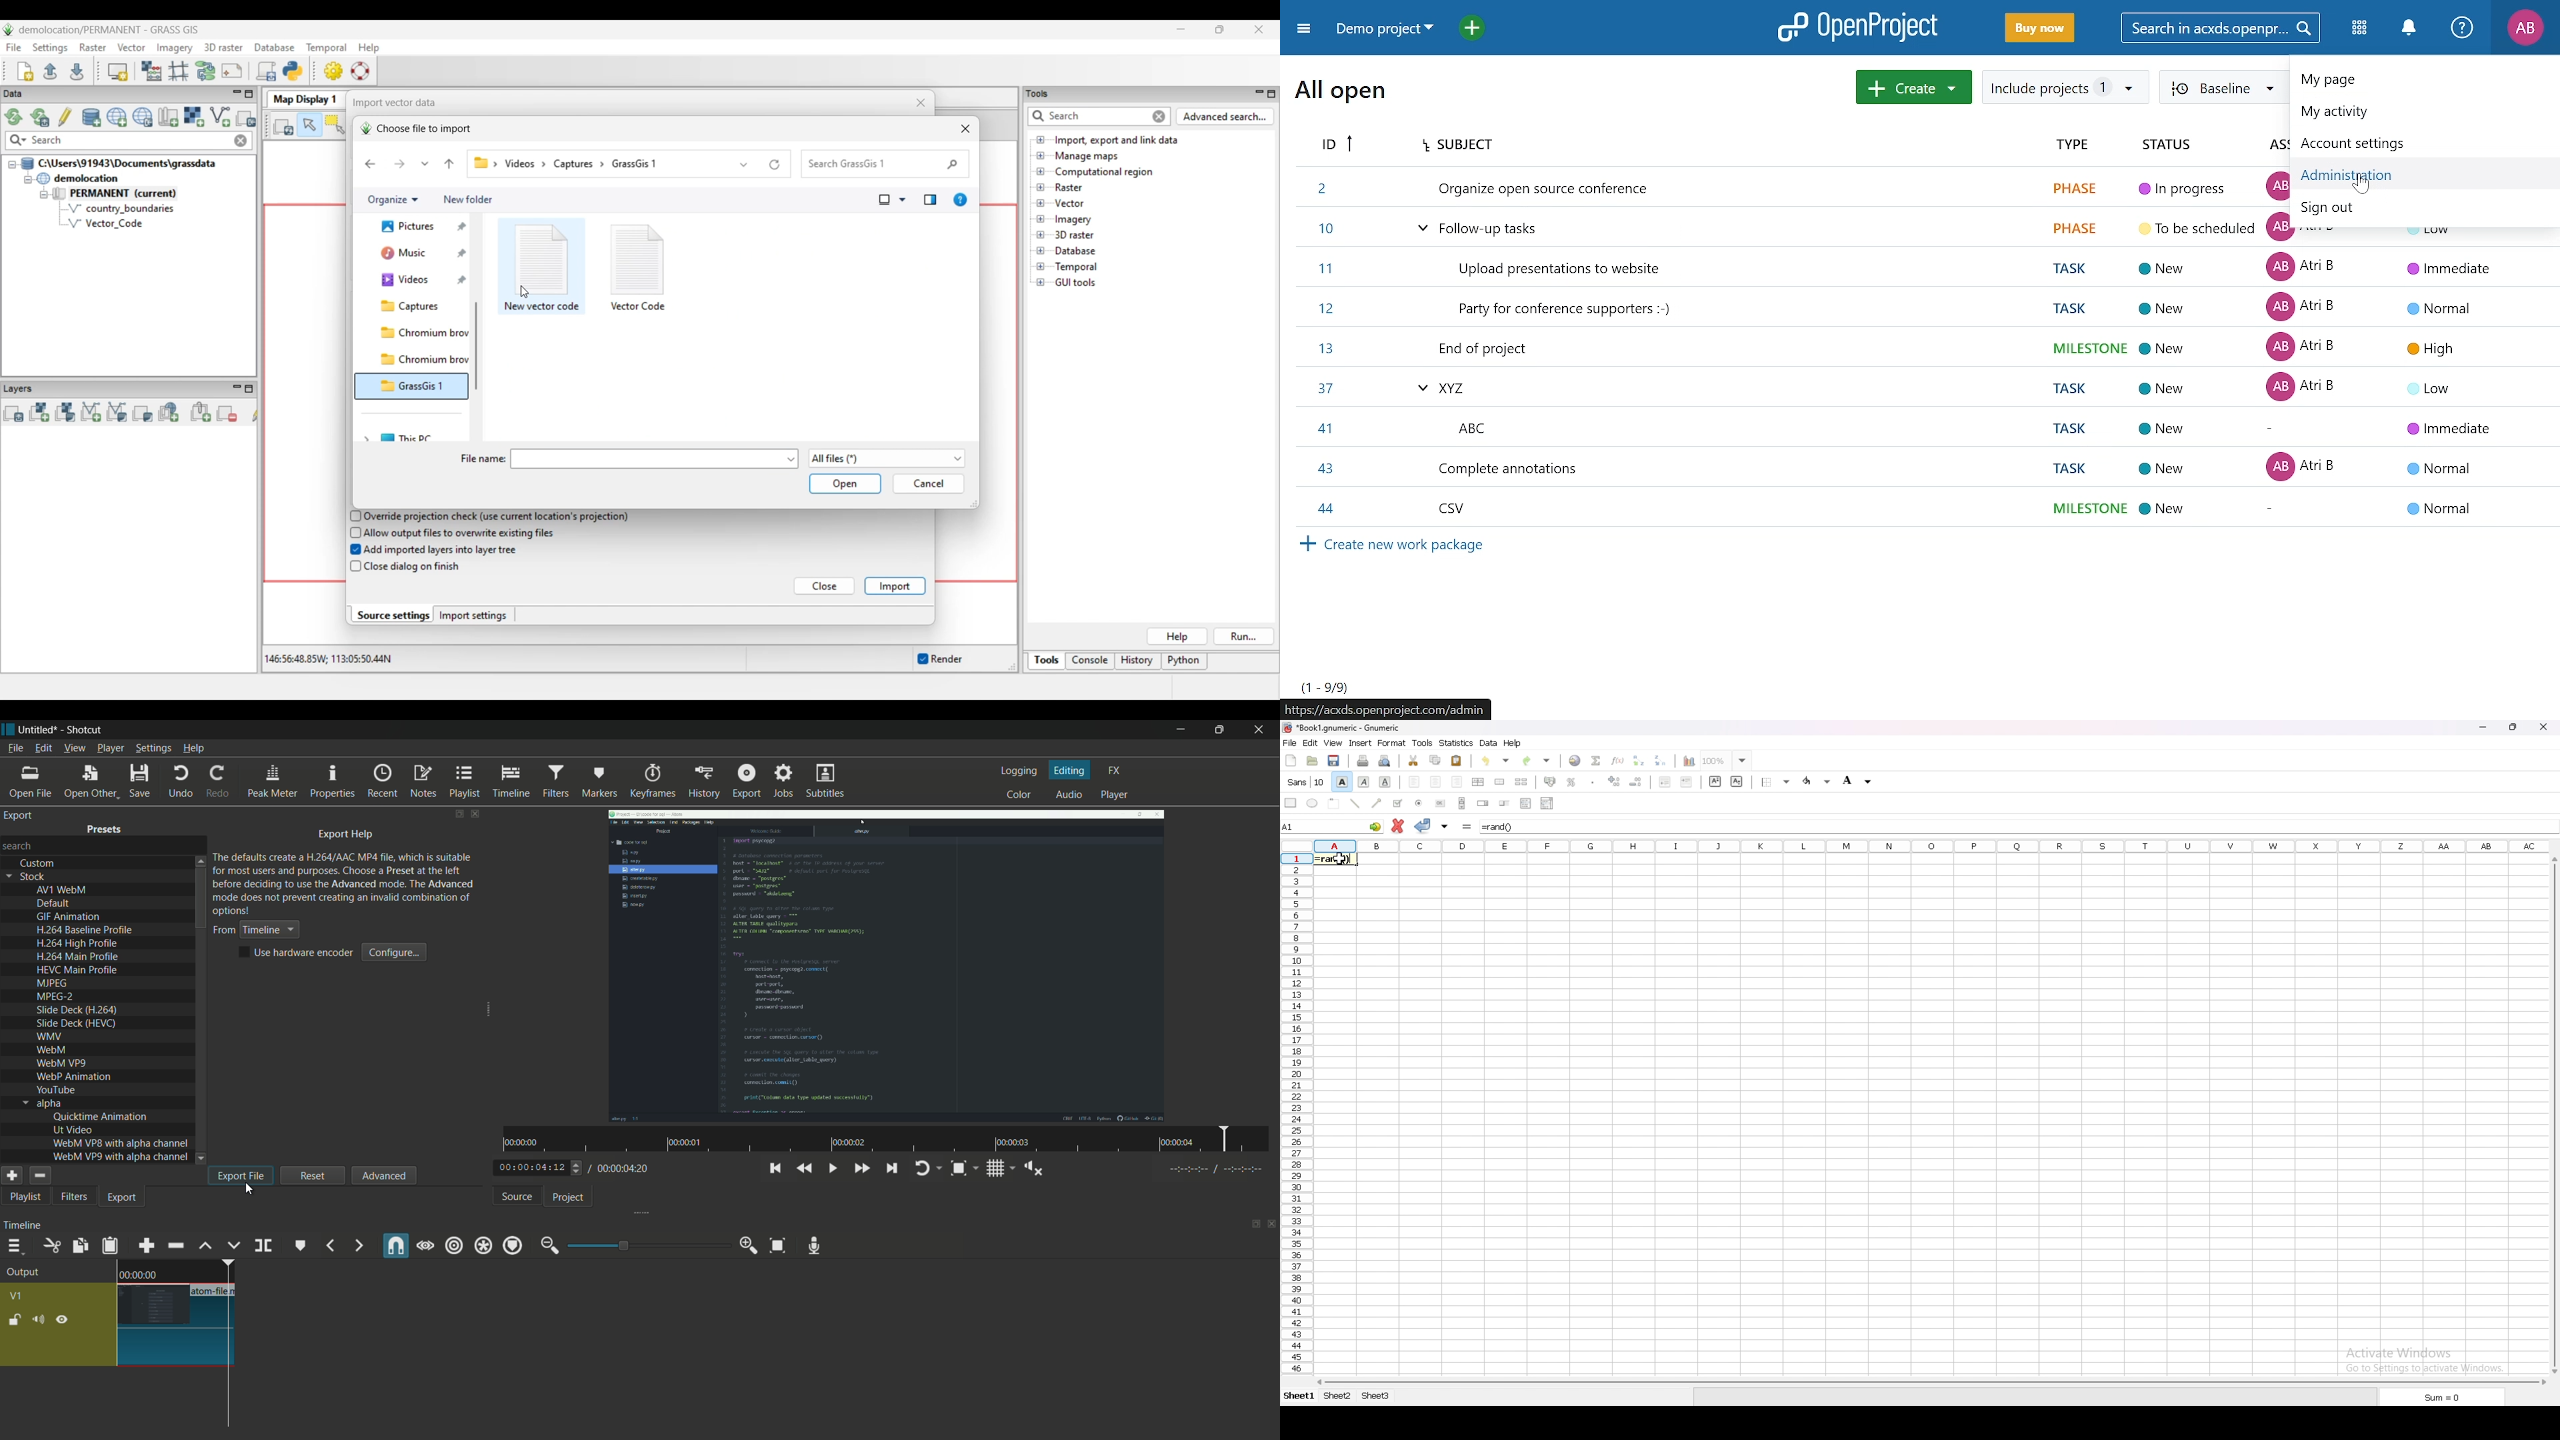  What do you see at coordinates (1617, 761) in the screenshot?
I see `function` at bounding box center [1617, 761].